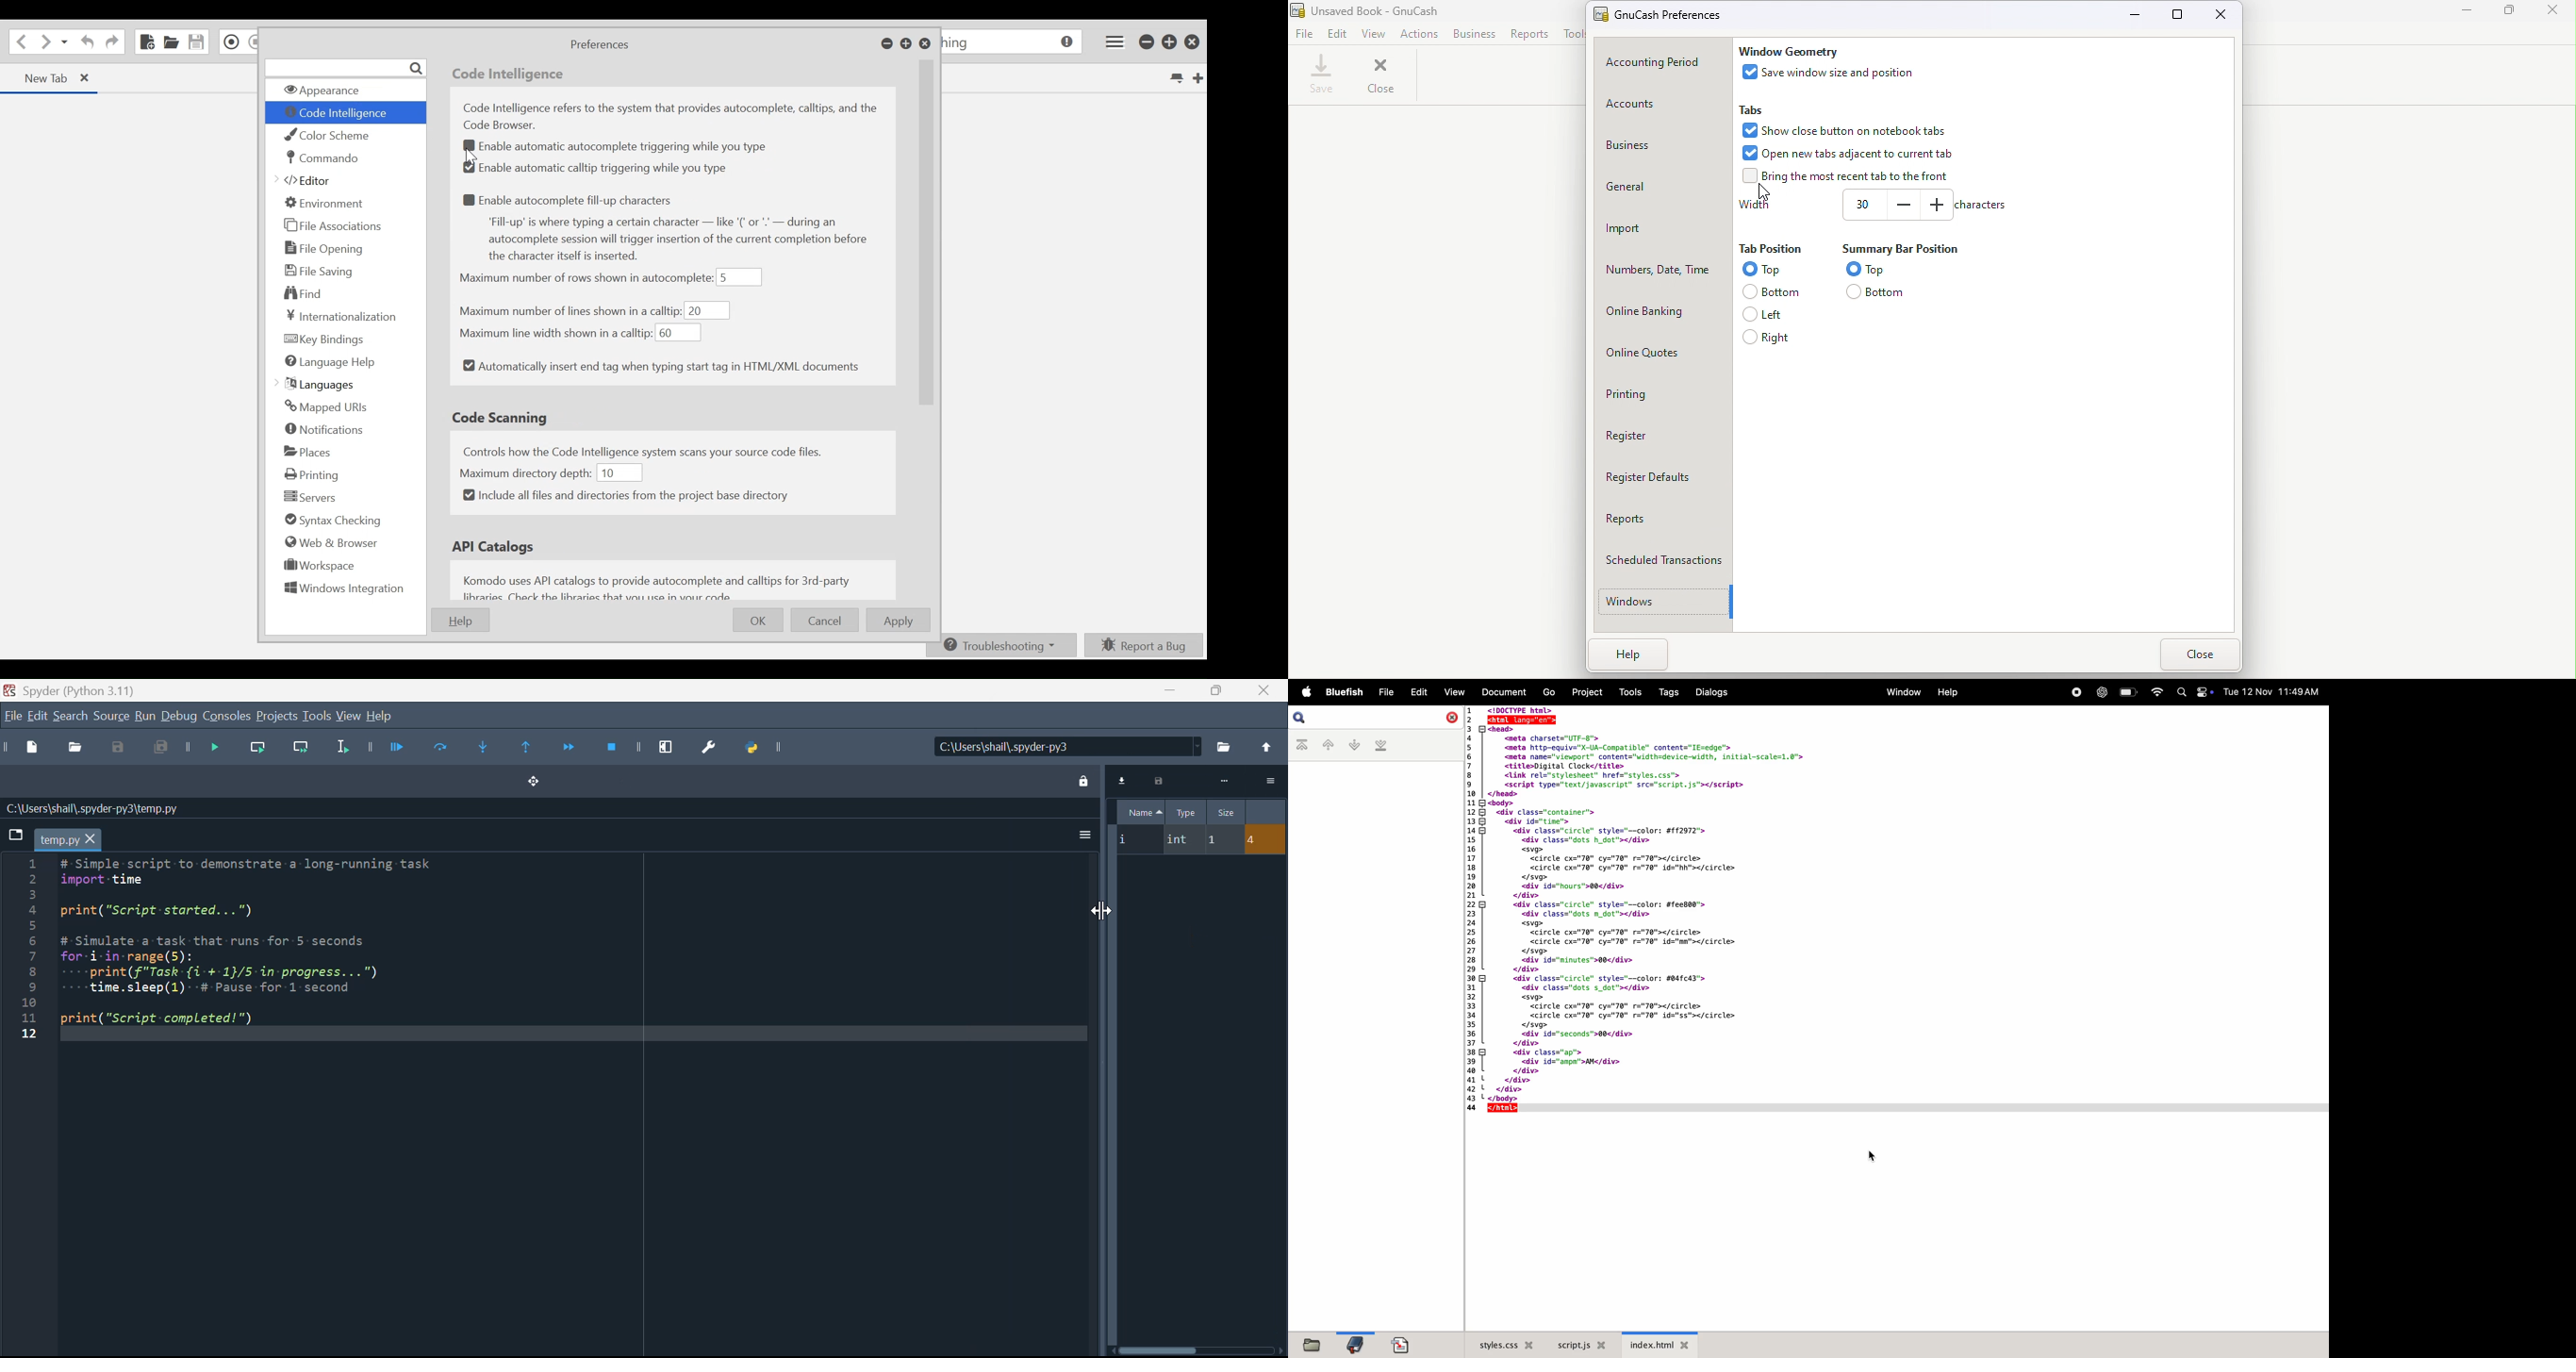 The image size is (2576, 1372). Describe the element at coordinates (227, 717) in the screenshot. I see `Consoles` at that location.